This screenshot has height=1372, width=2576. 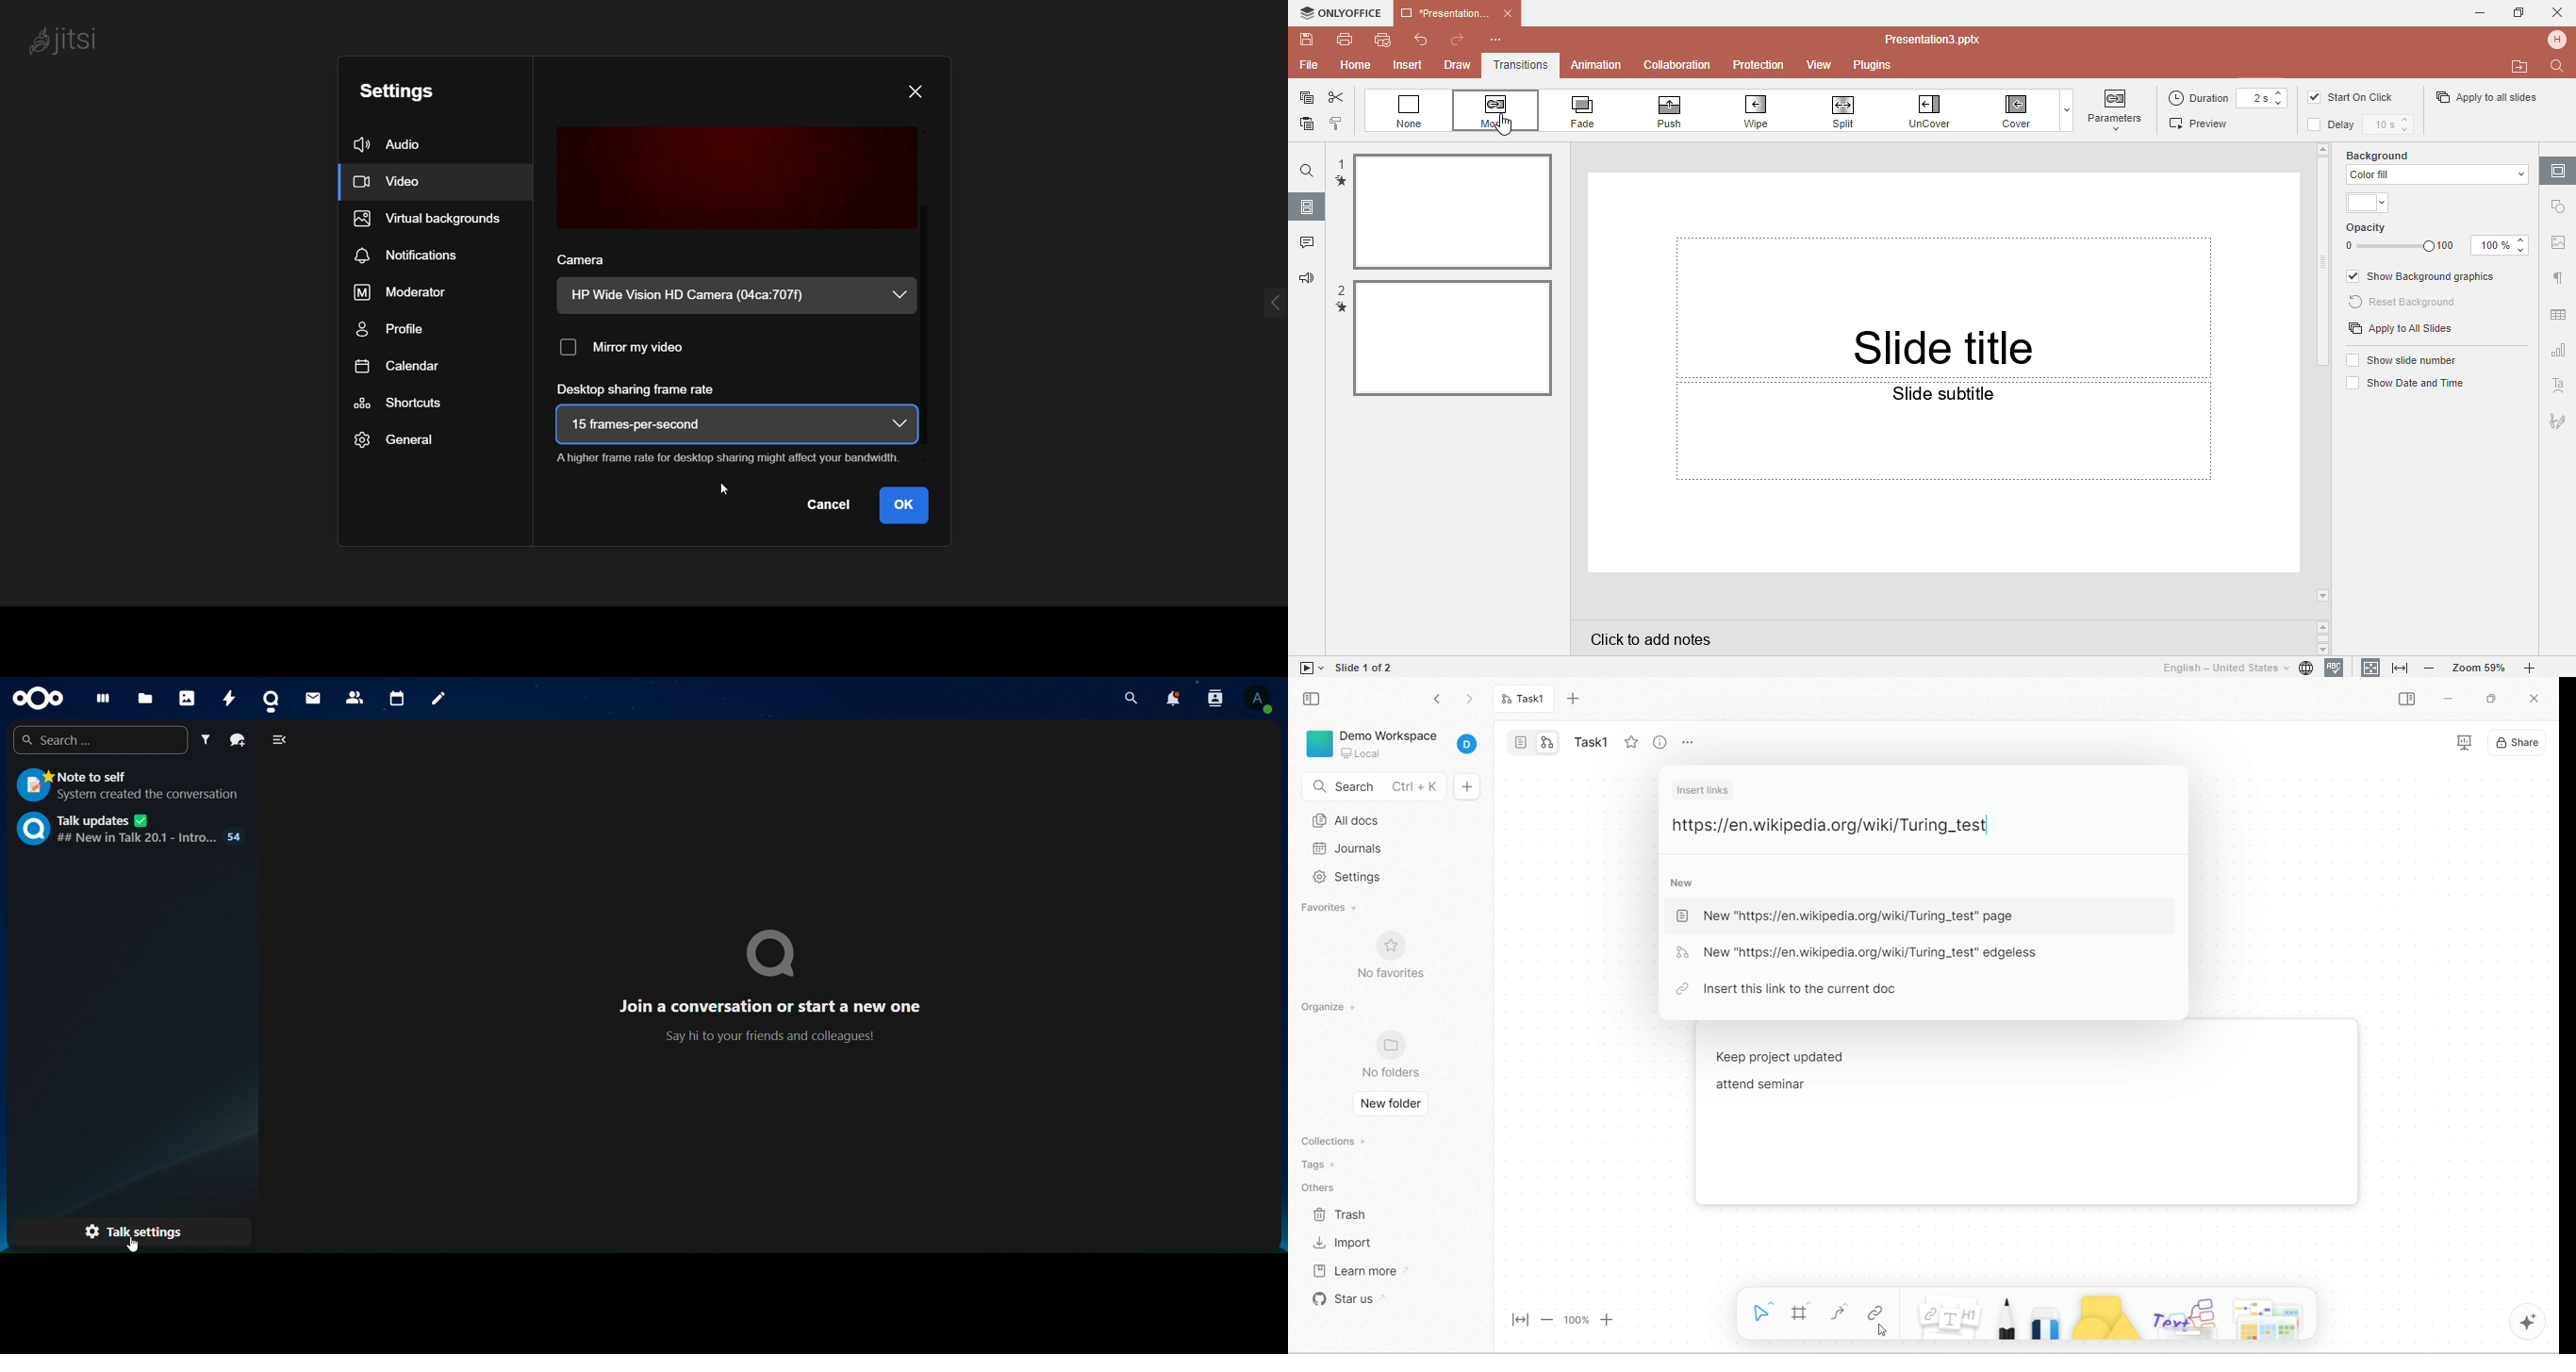 What do you see at coordinates (1357, 1303) in the screenshot?
I see `star us` at bounding box center [1357, 1303].